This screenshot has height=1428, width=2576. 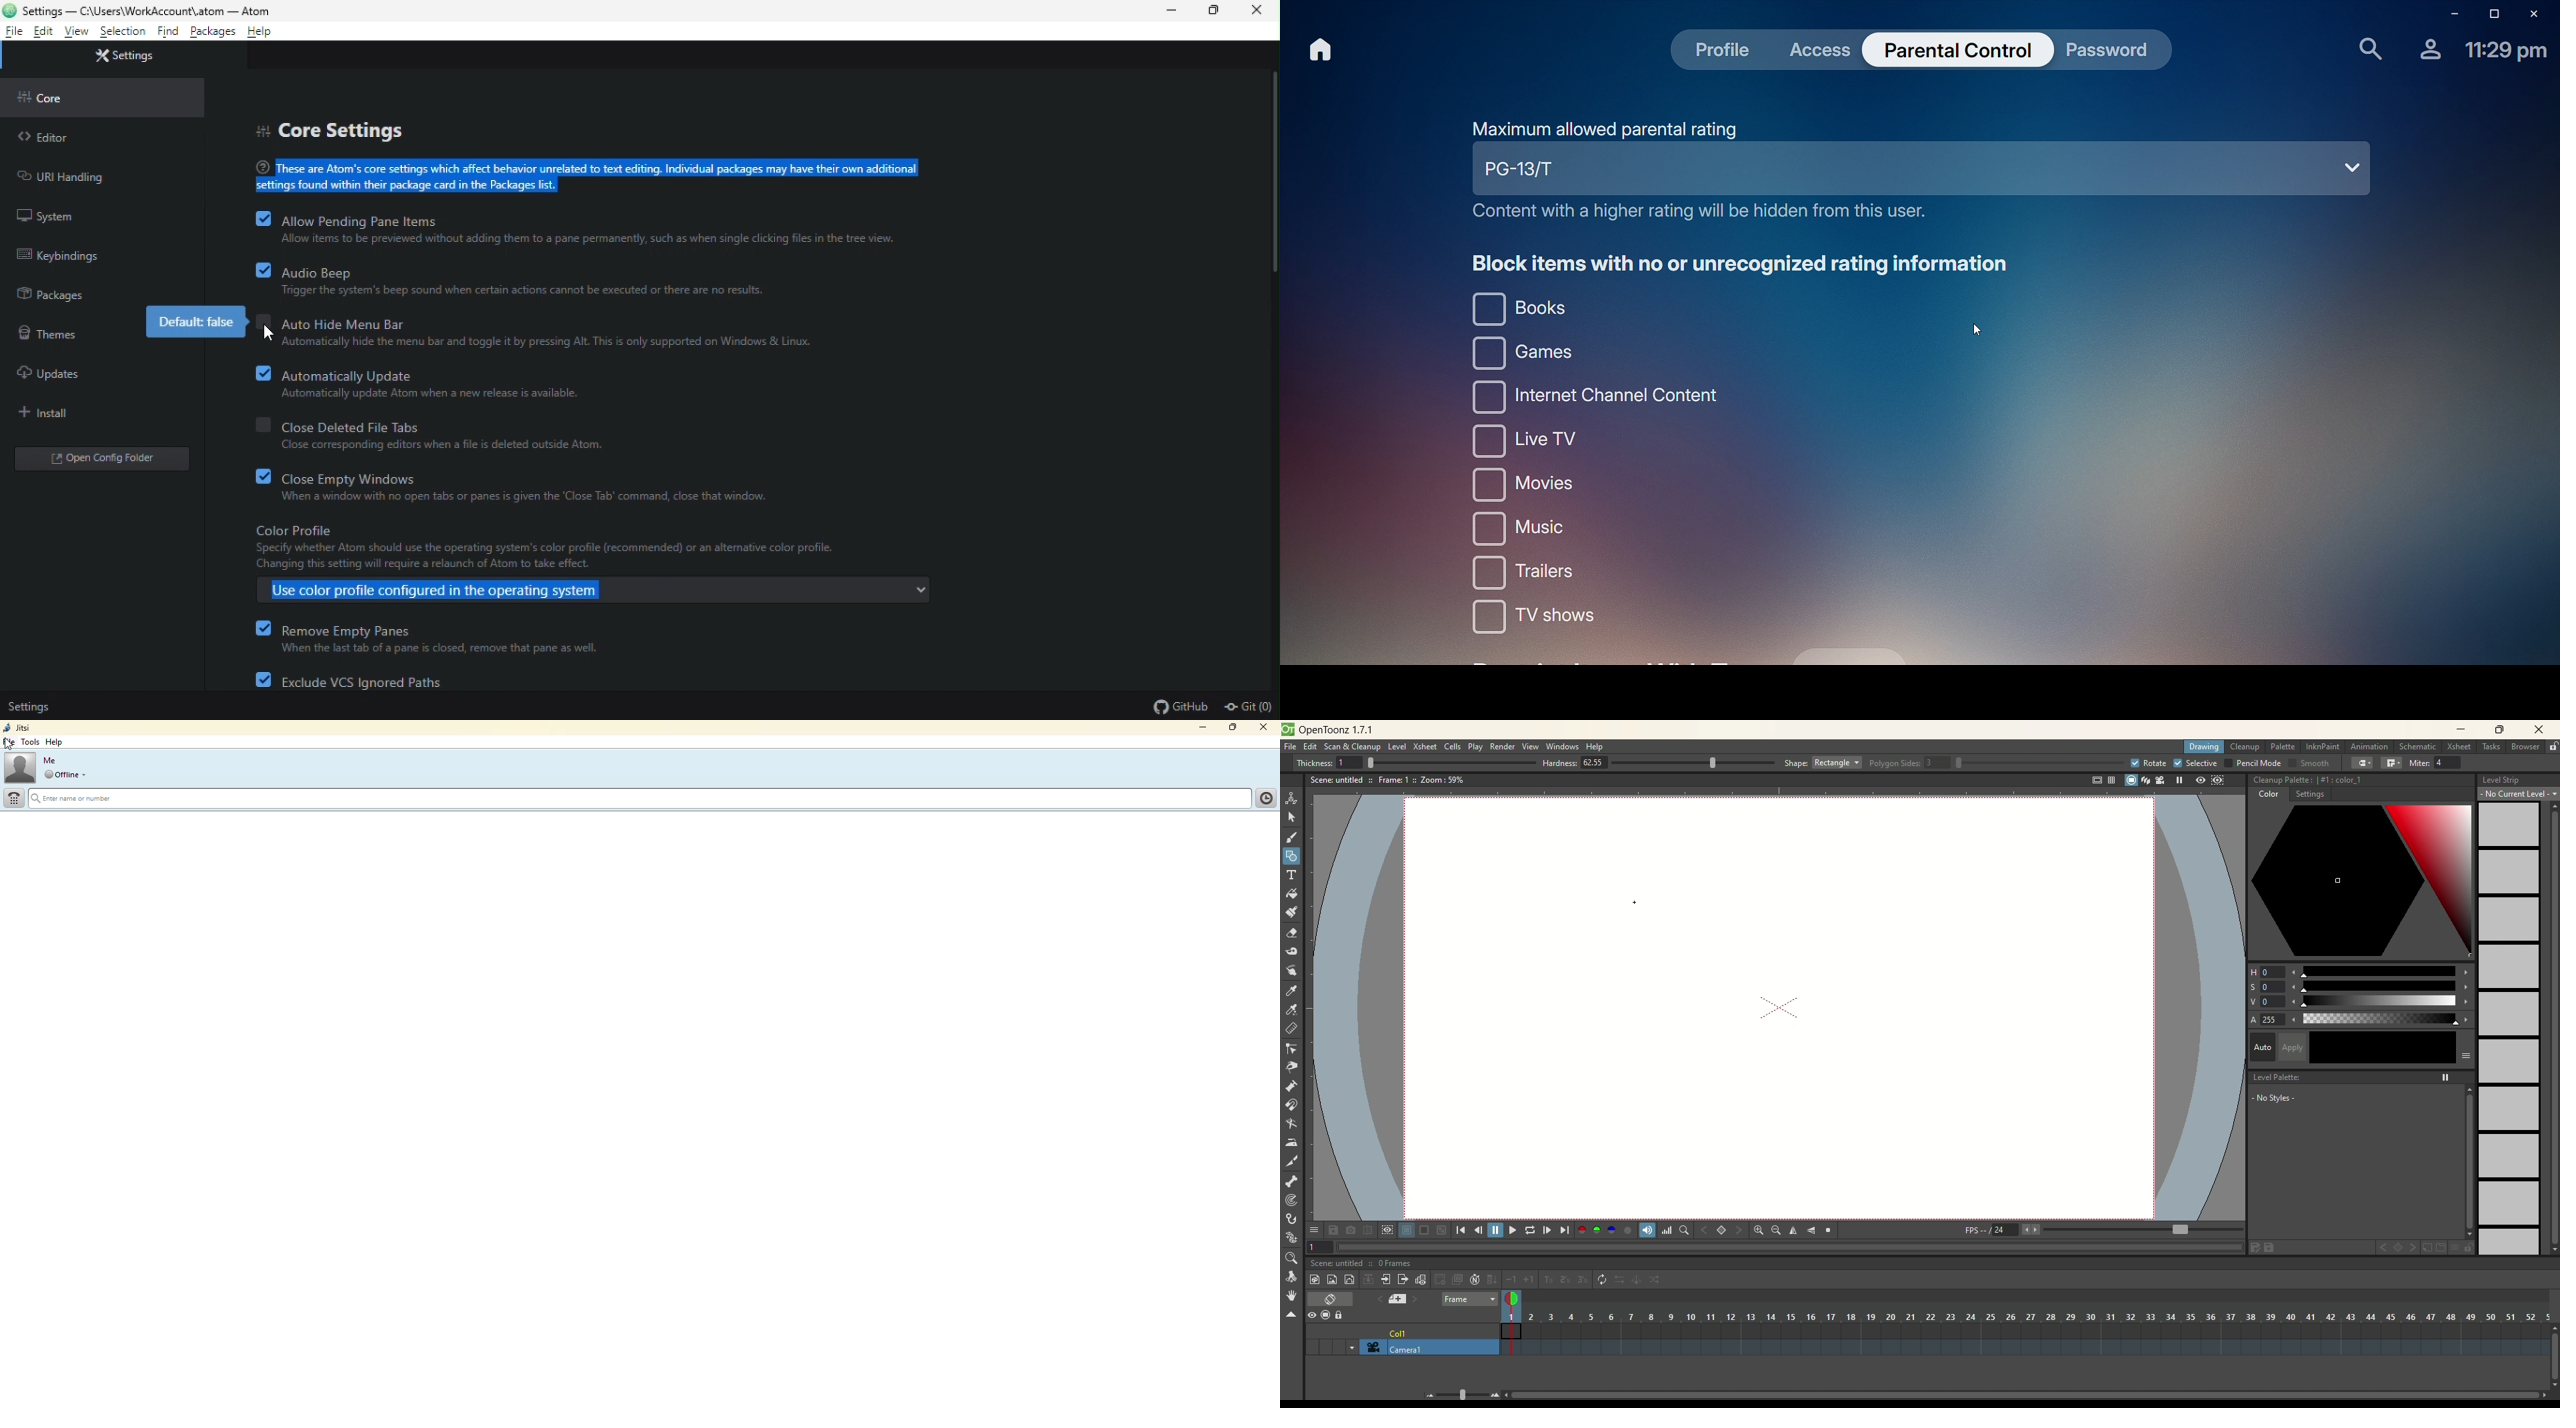 What do you see at coordinates (1251, 704) in the screenshot?
I see `Git` at bounding box center [1251, 704].